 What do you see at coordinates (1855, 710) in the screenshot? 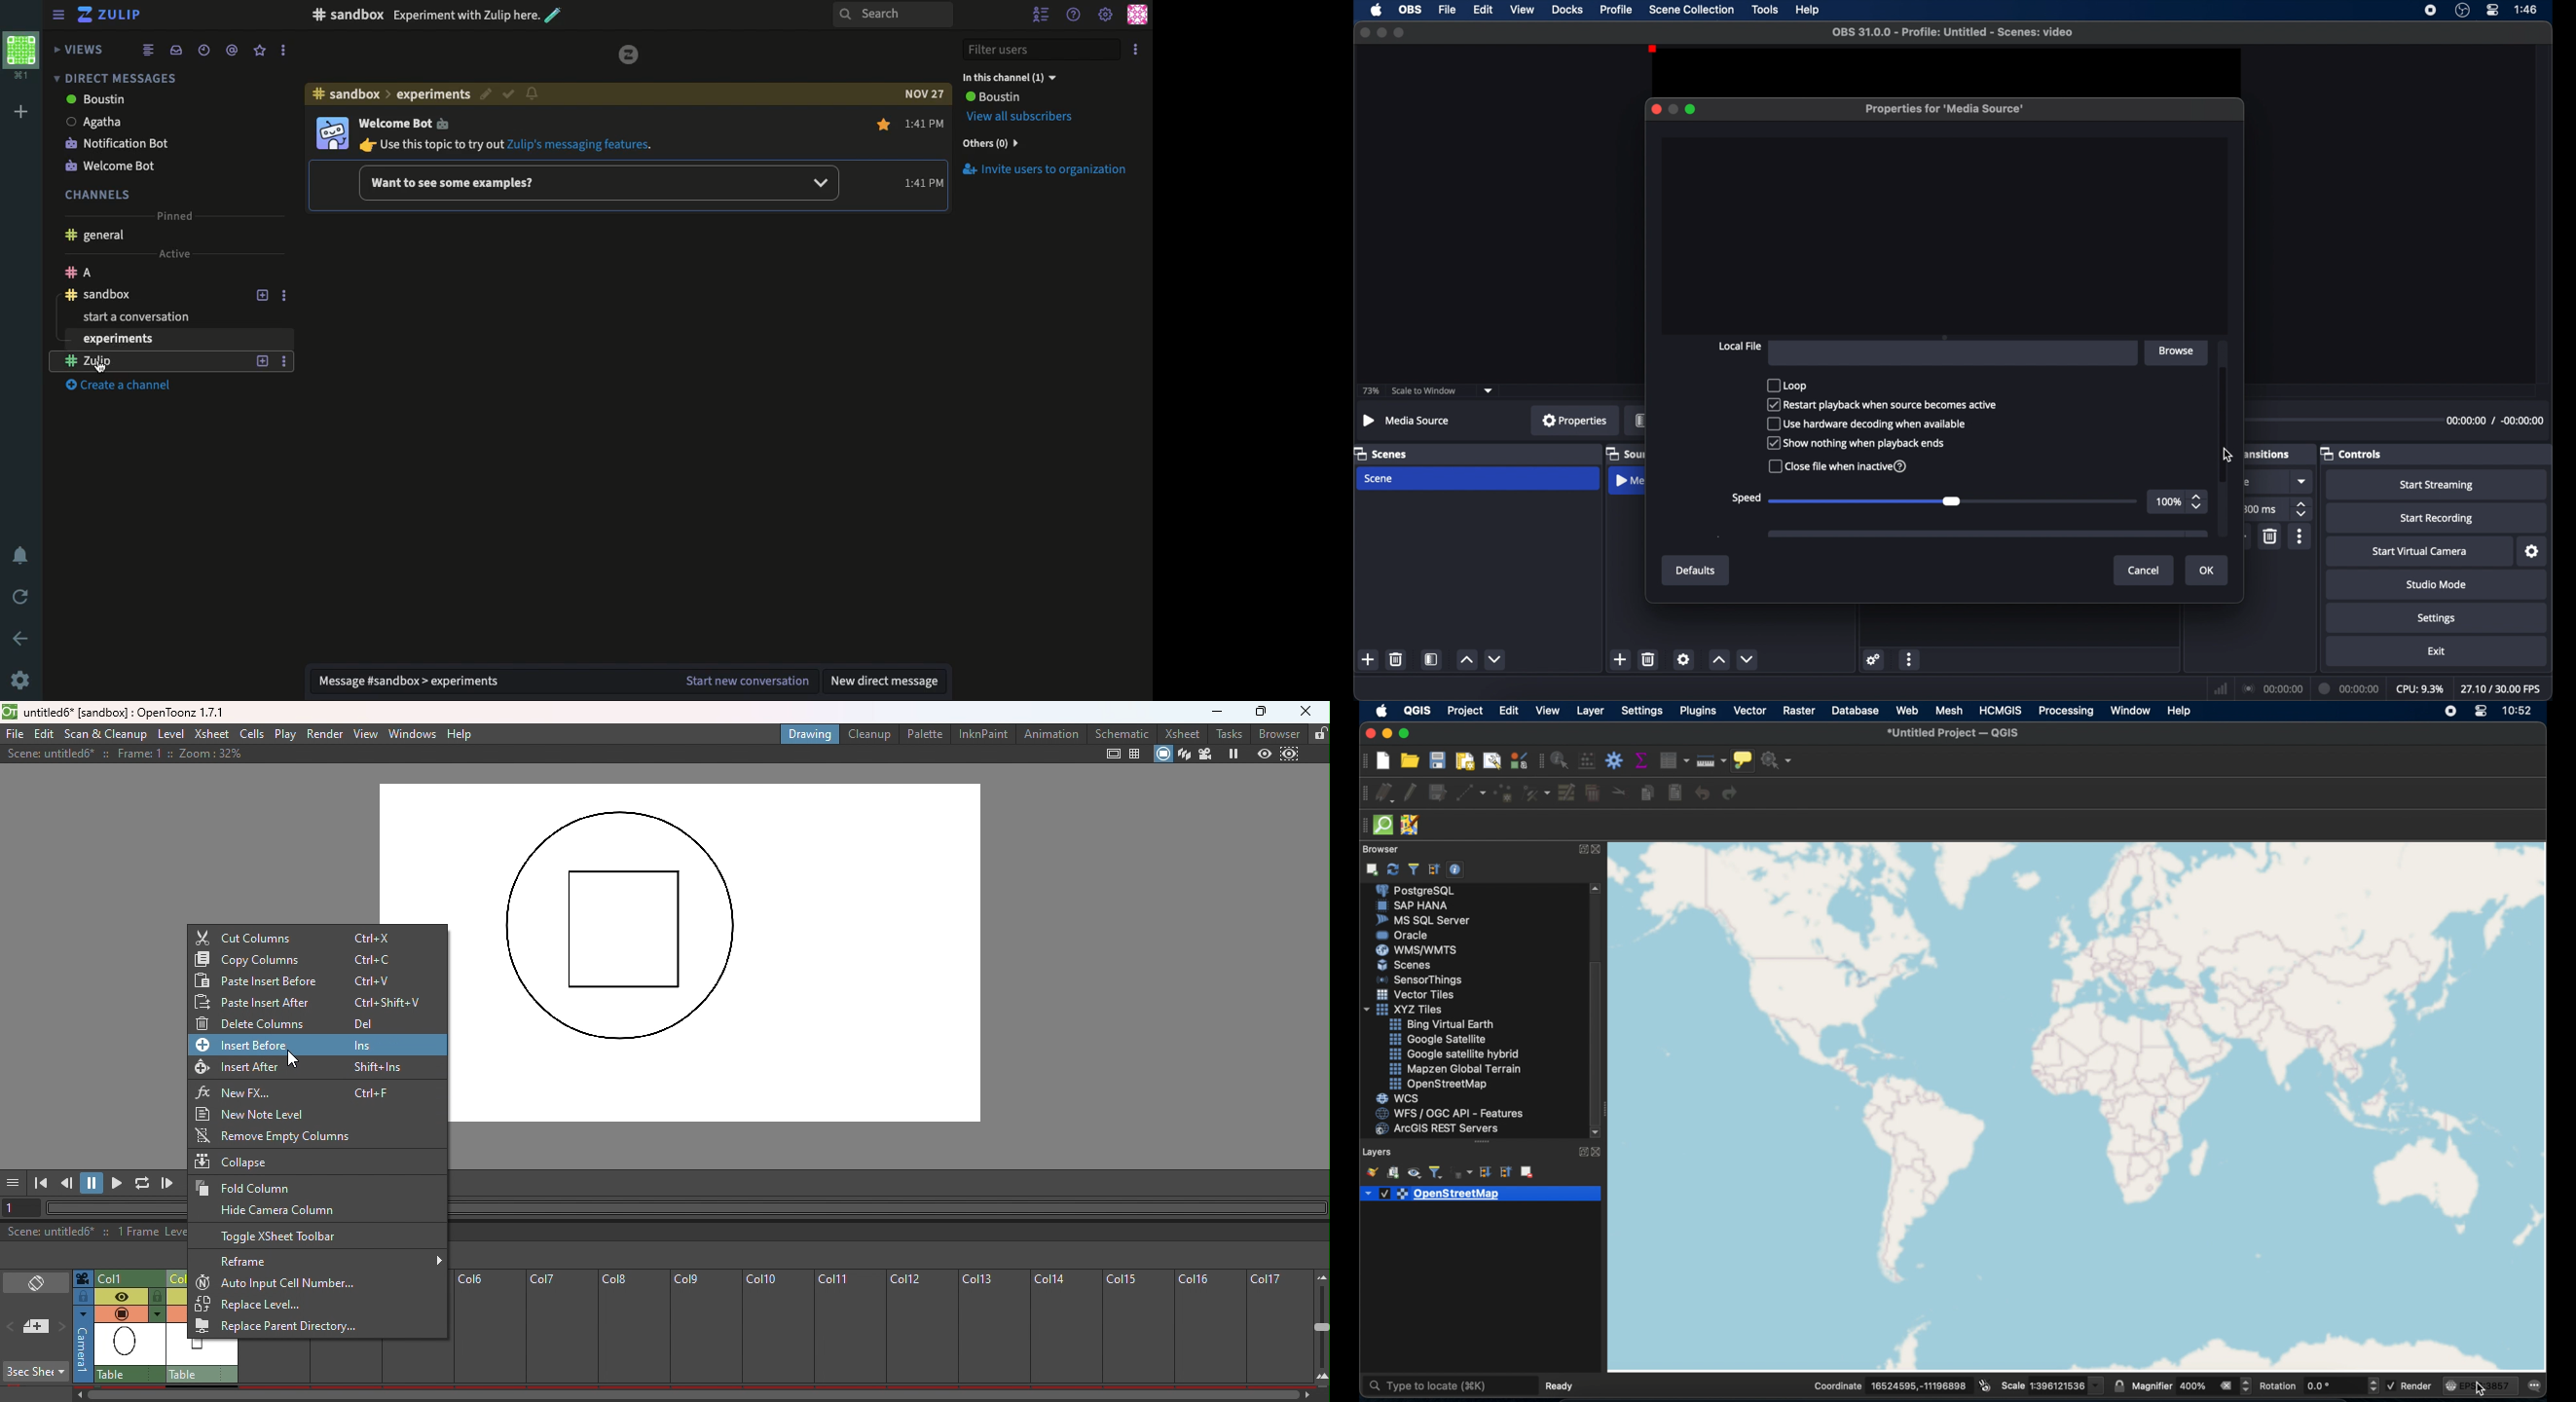
I see `database` at bounding box center [1855, 710].